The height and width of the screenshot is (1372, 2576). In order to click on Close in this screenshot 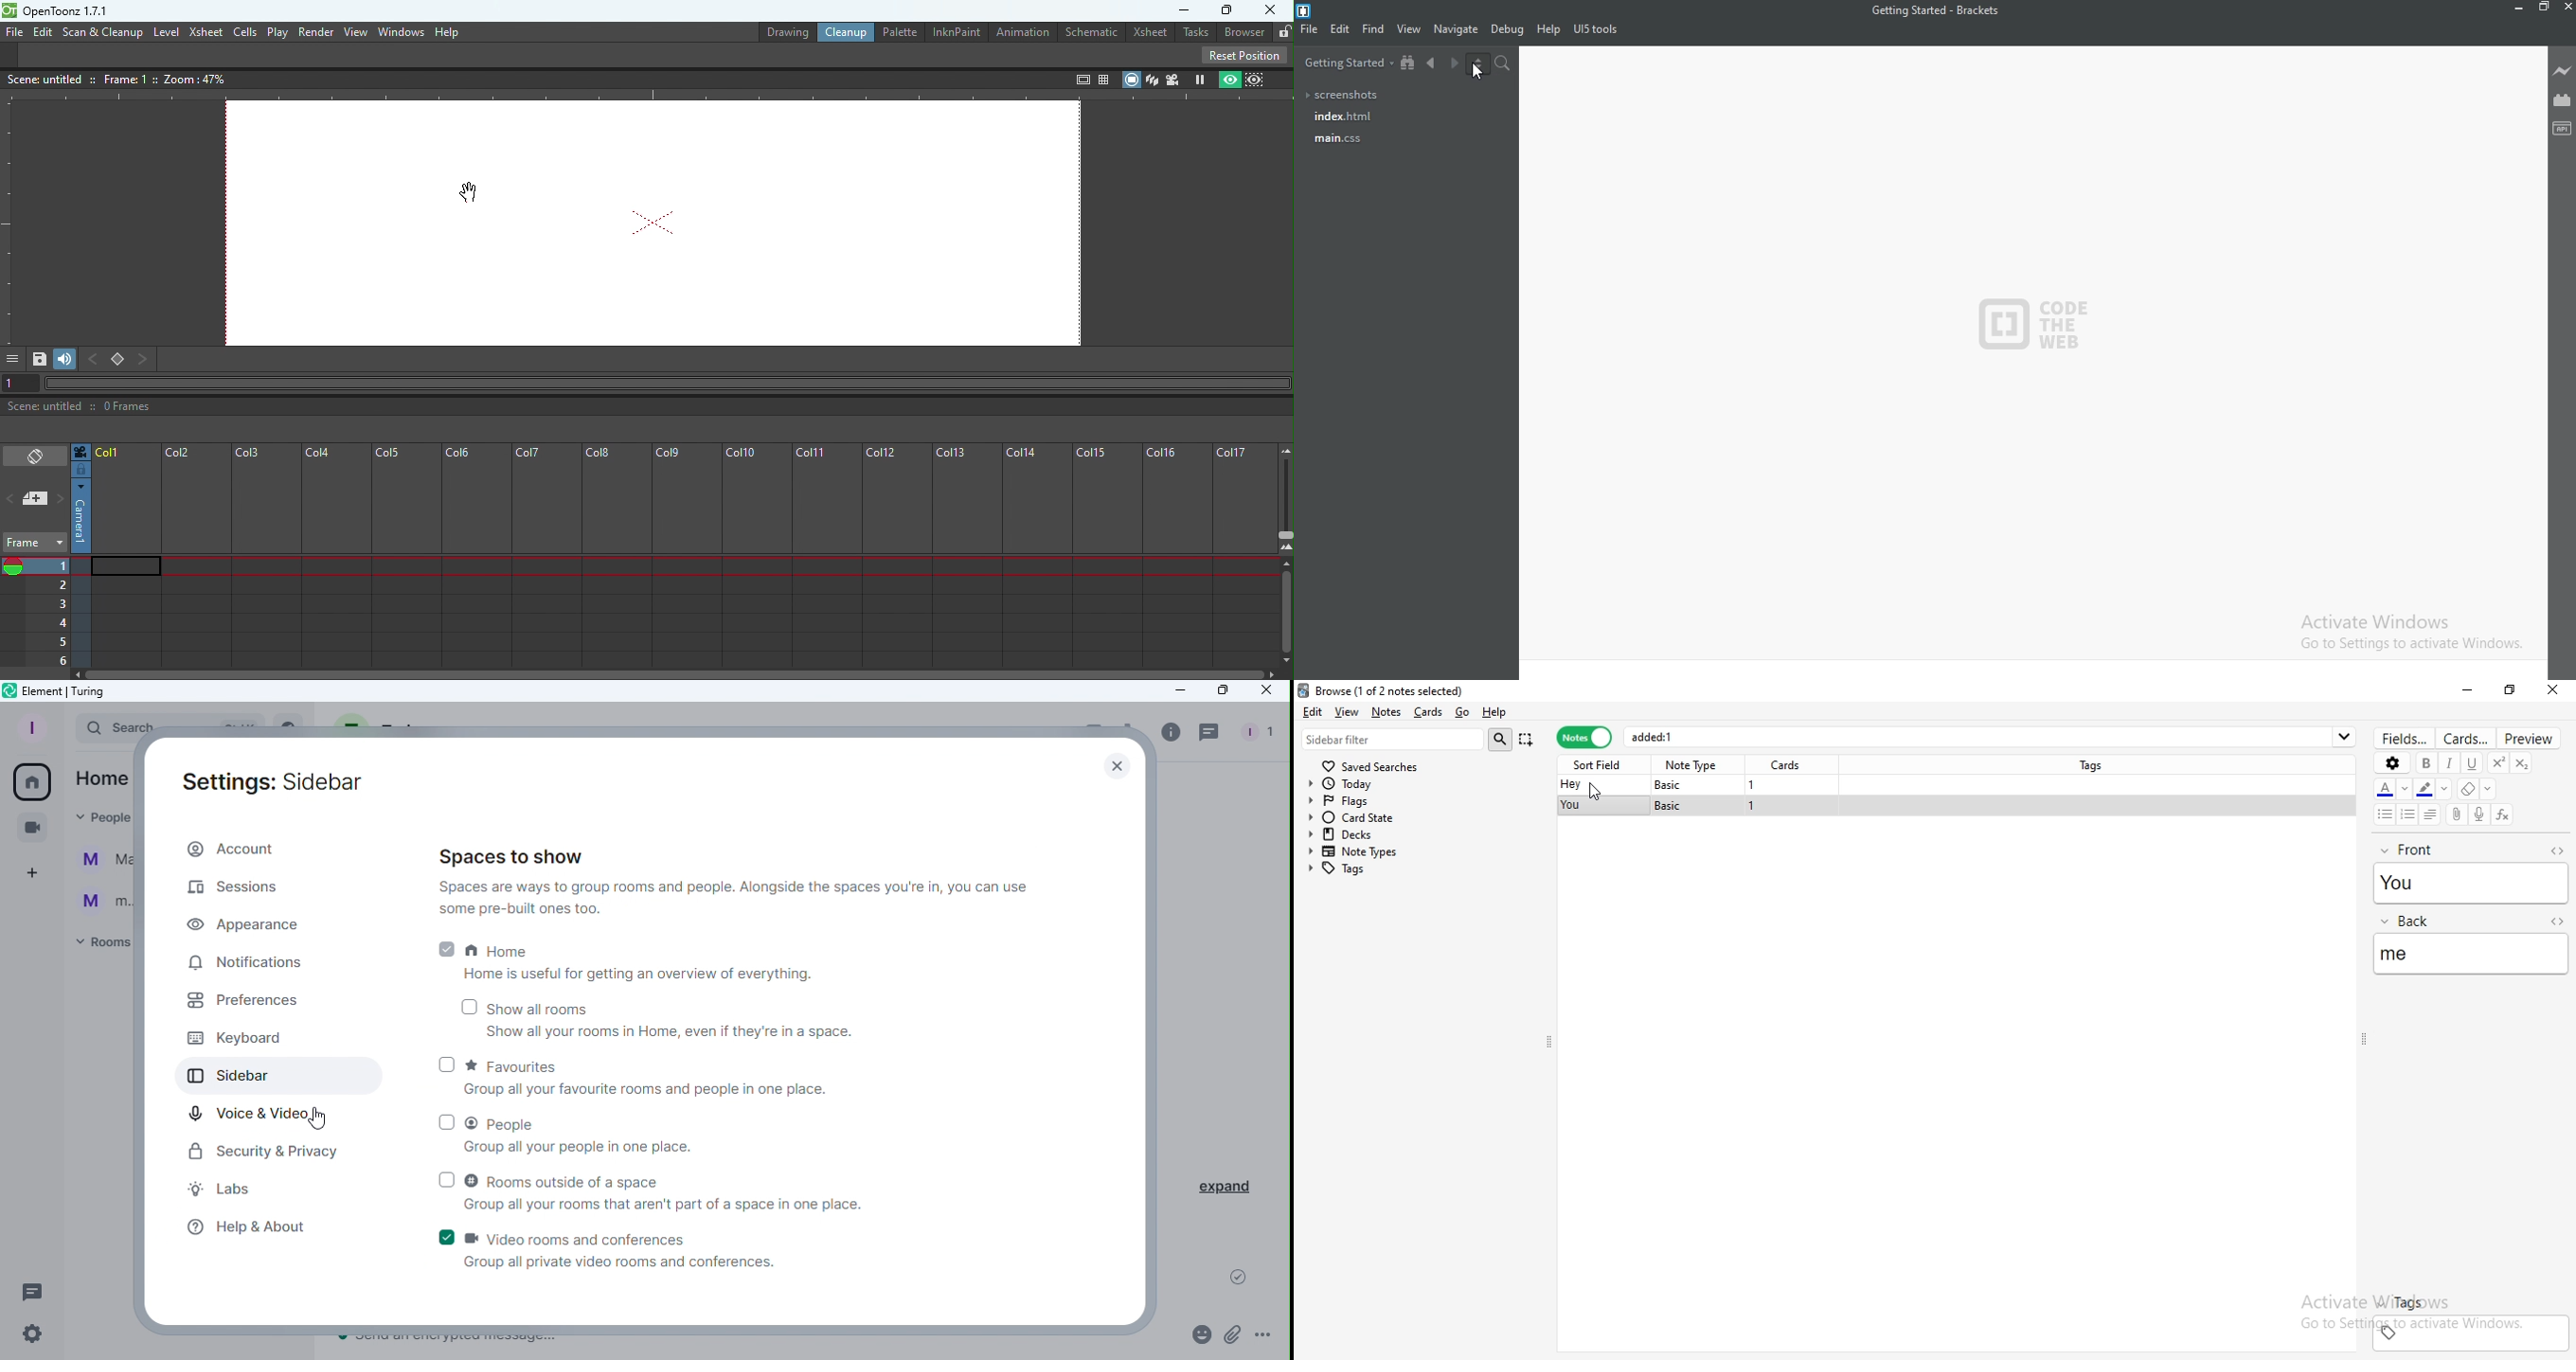, I will do `click(1118, 767)`.